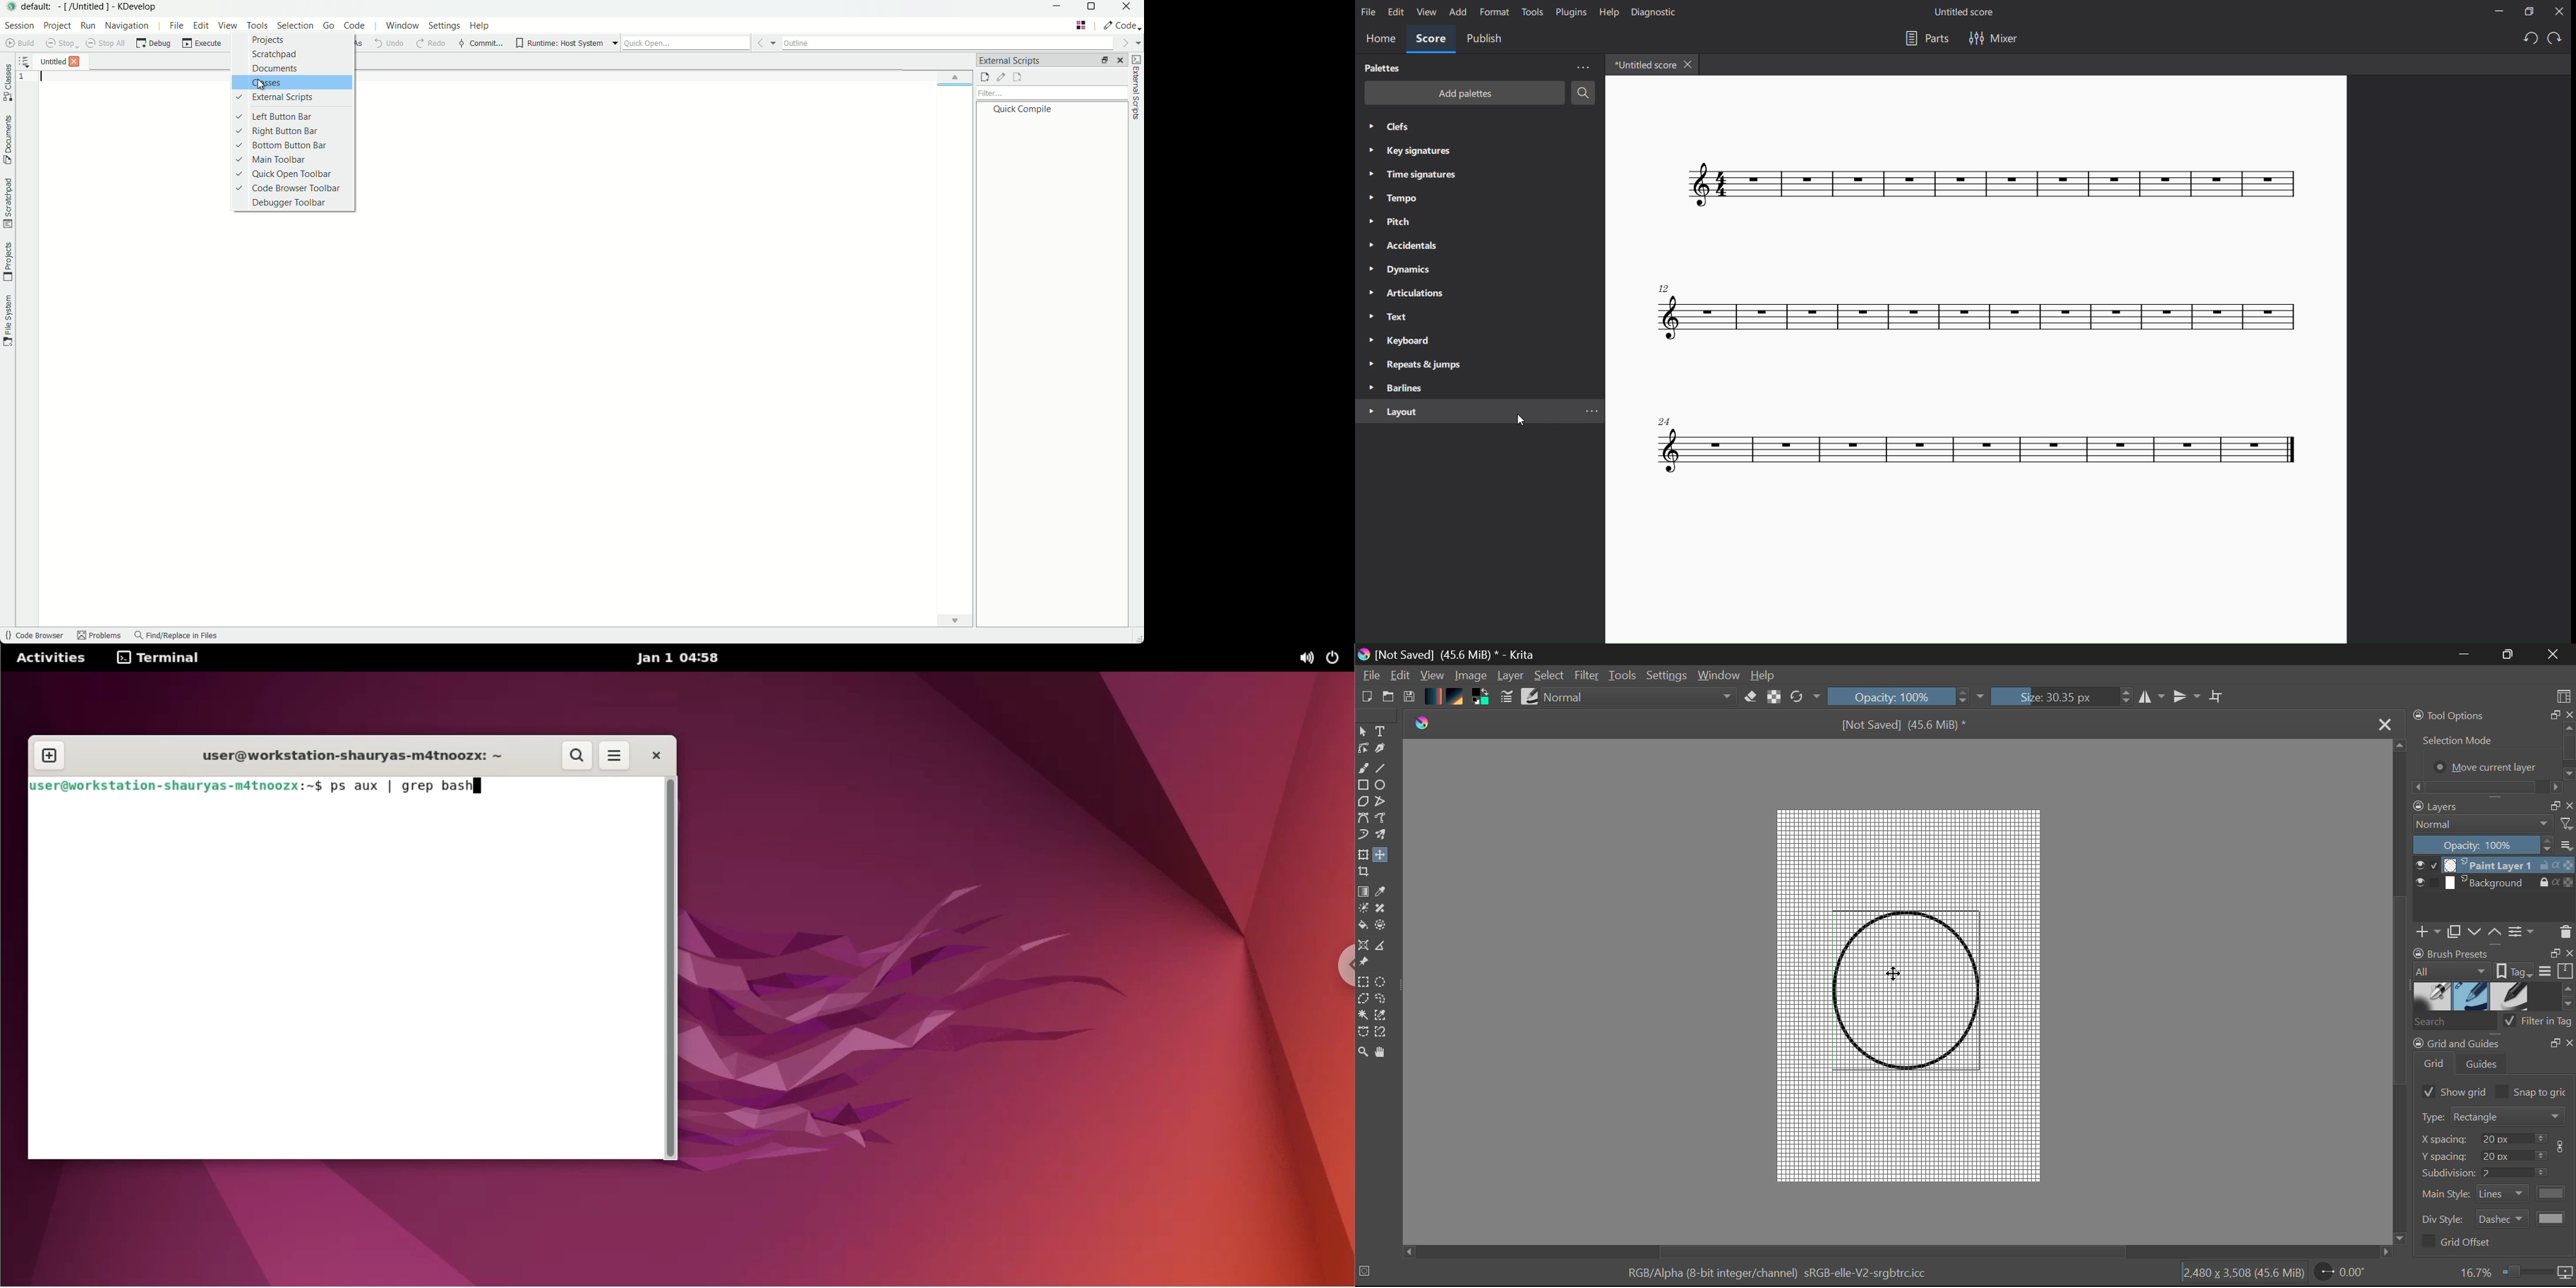 The height and width of the screenshot is (1288, 2576). What do you see at coordinates (1486, 39) in the screenshot?
I see `publish` at bounding box center [1486, 39].